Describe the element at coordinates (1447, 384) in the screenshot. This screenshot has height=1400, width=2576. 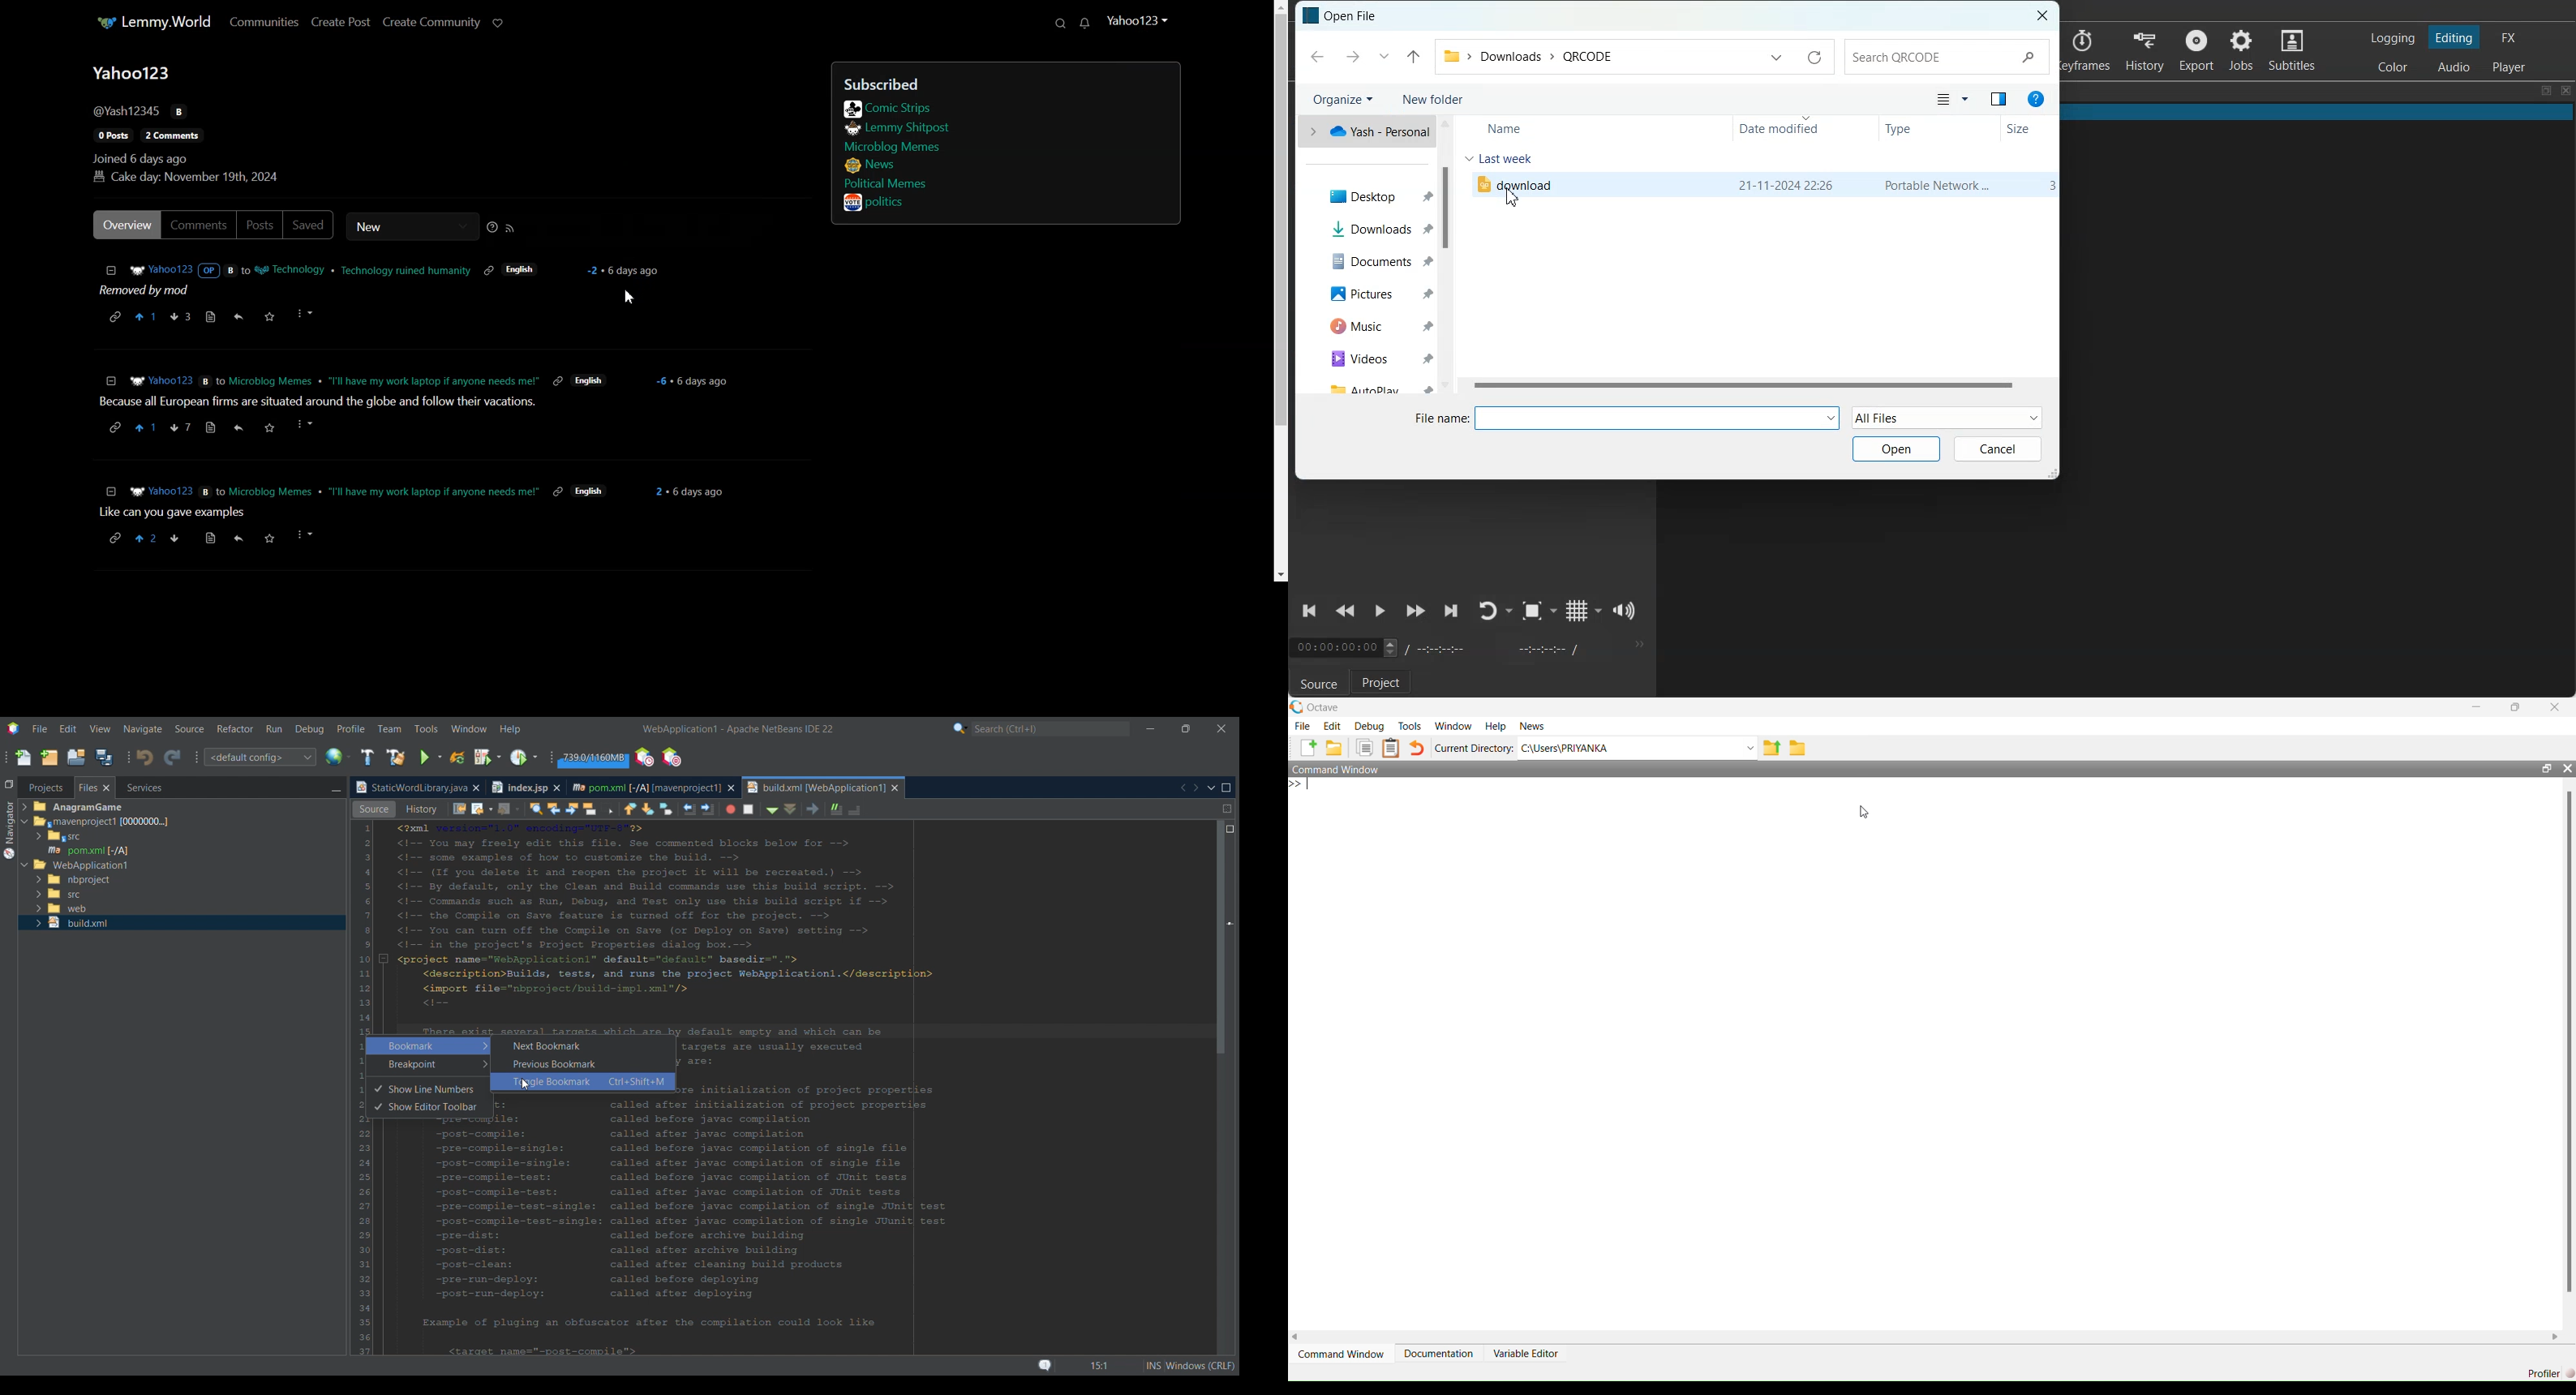
I see `scroll down` at that location.